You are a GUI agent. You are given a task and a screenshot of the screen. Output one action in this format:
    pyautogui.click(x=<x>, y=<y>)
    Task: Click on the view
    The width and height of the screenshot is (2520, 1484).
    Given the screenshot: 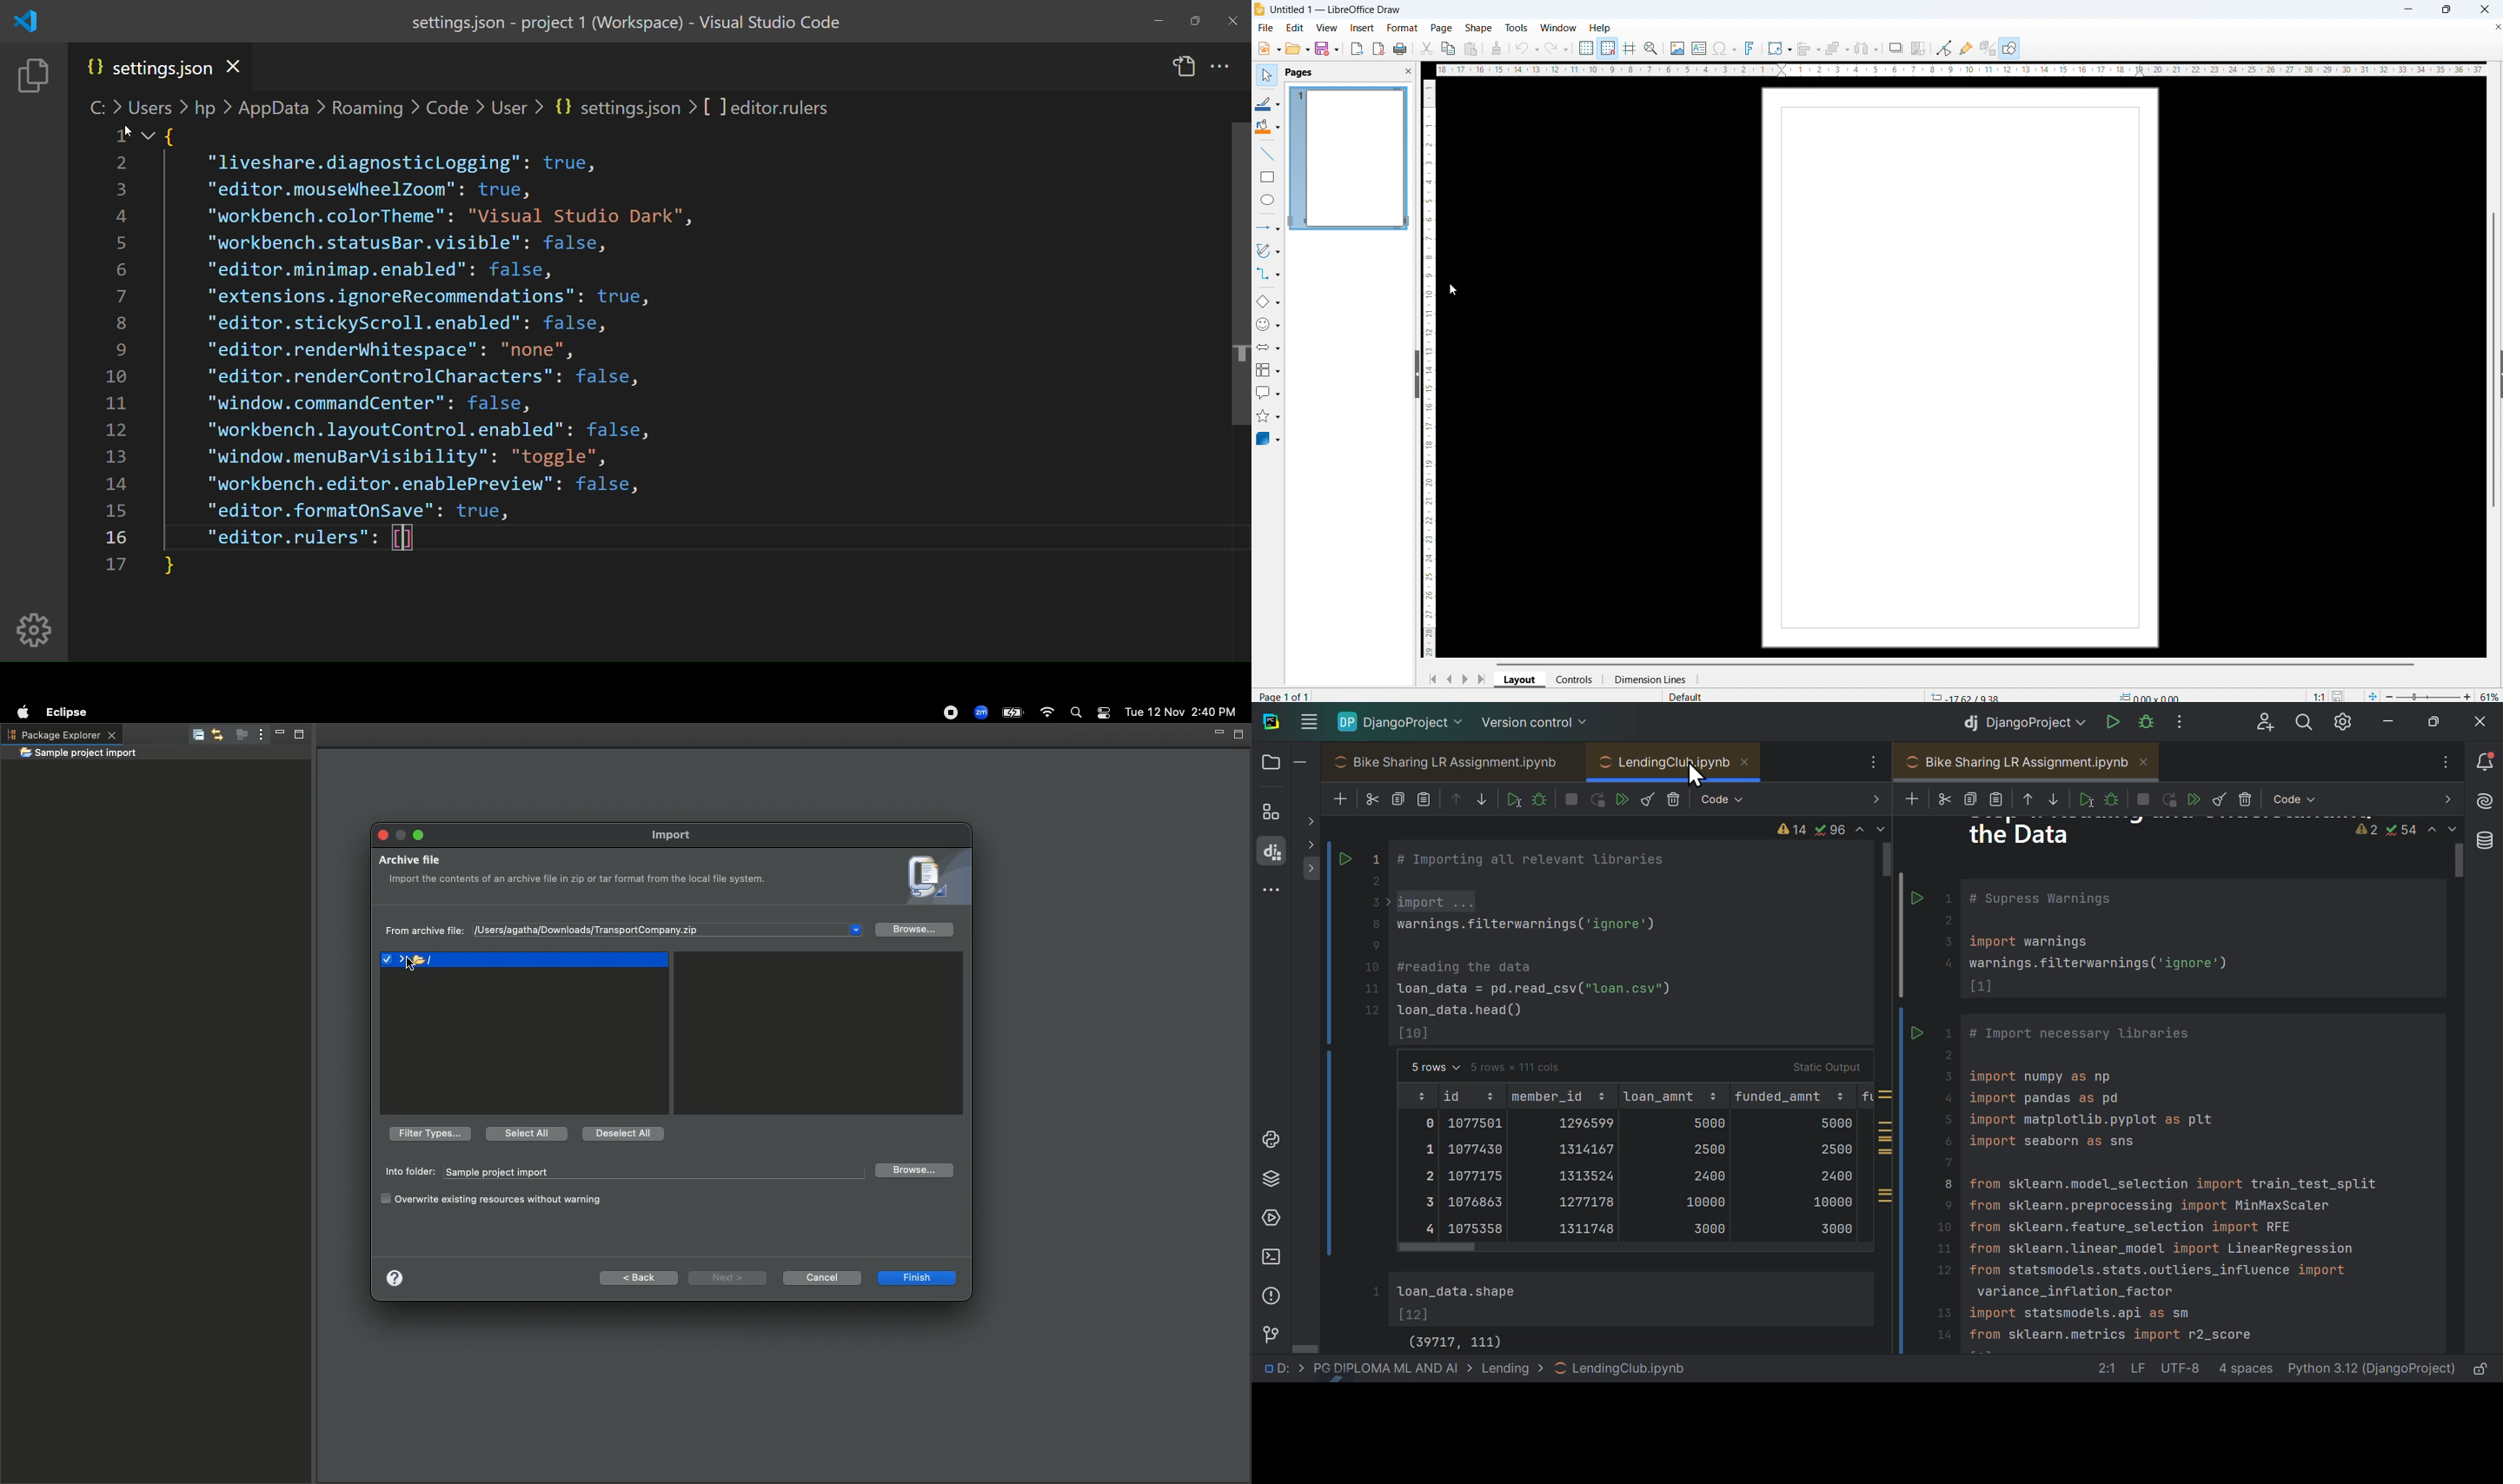 What is the action you would take?
    pyautogui.click(x=1326, y=29)
    